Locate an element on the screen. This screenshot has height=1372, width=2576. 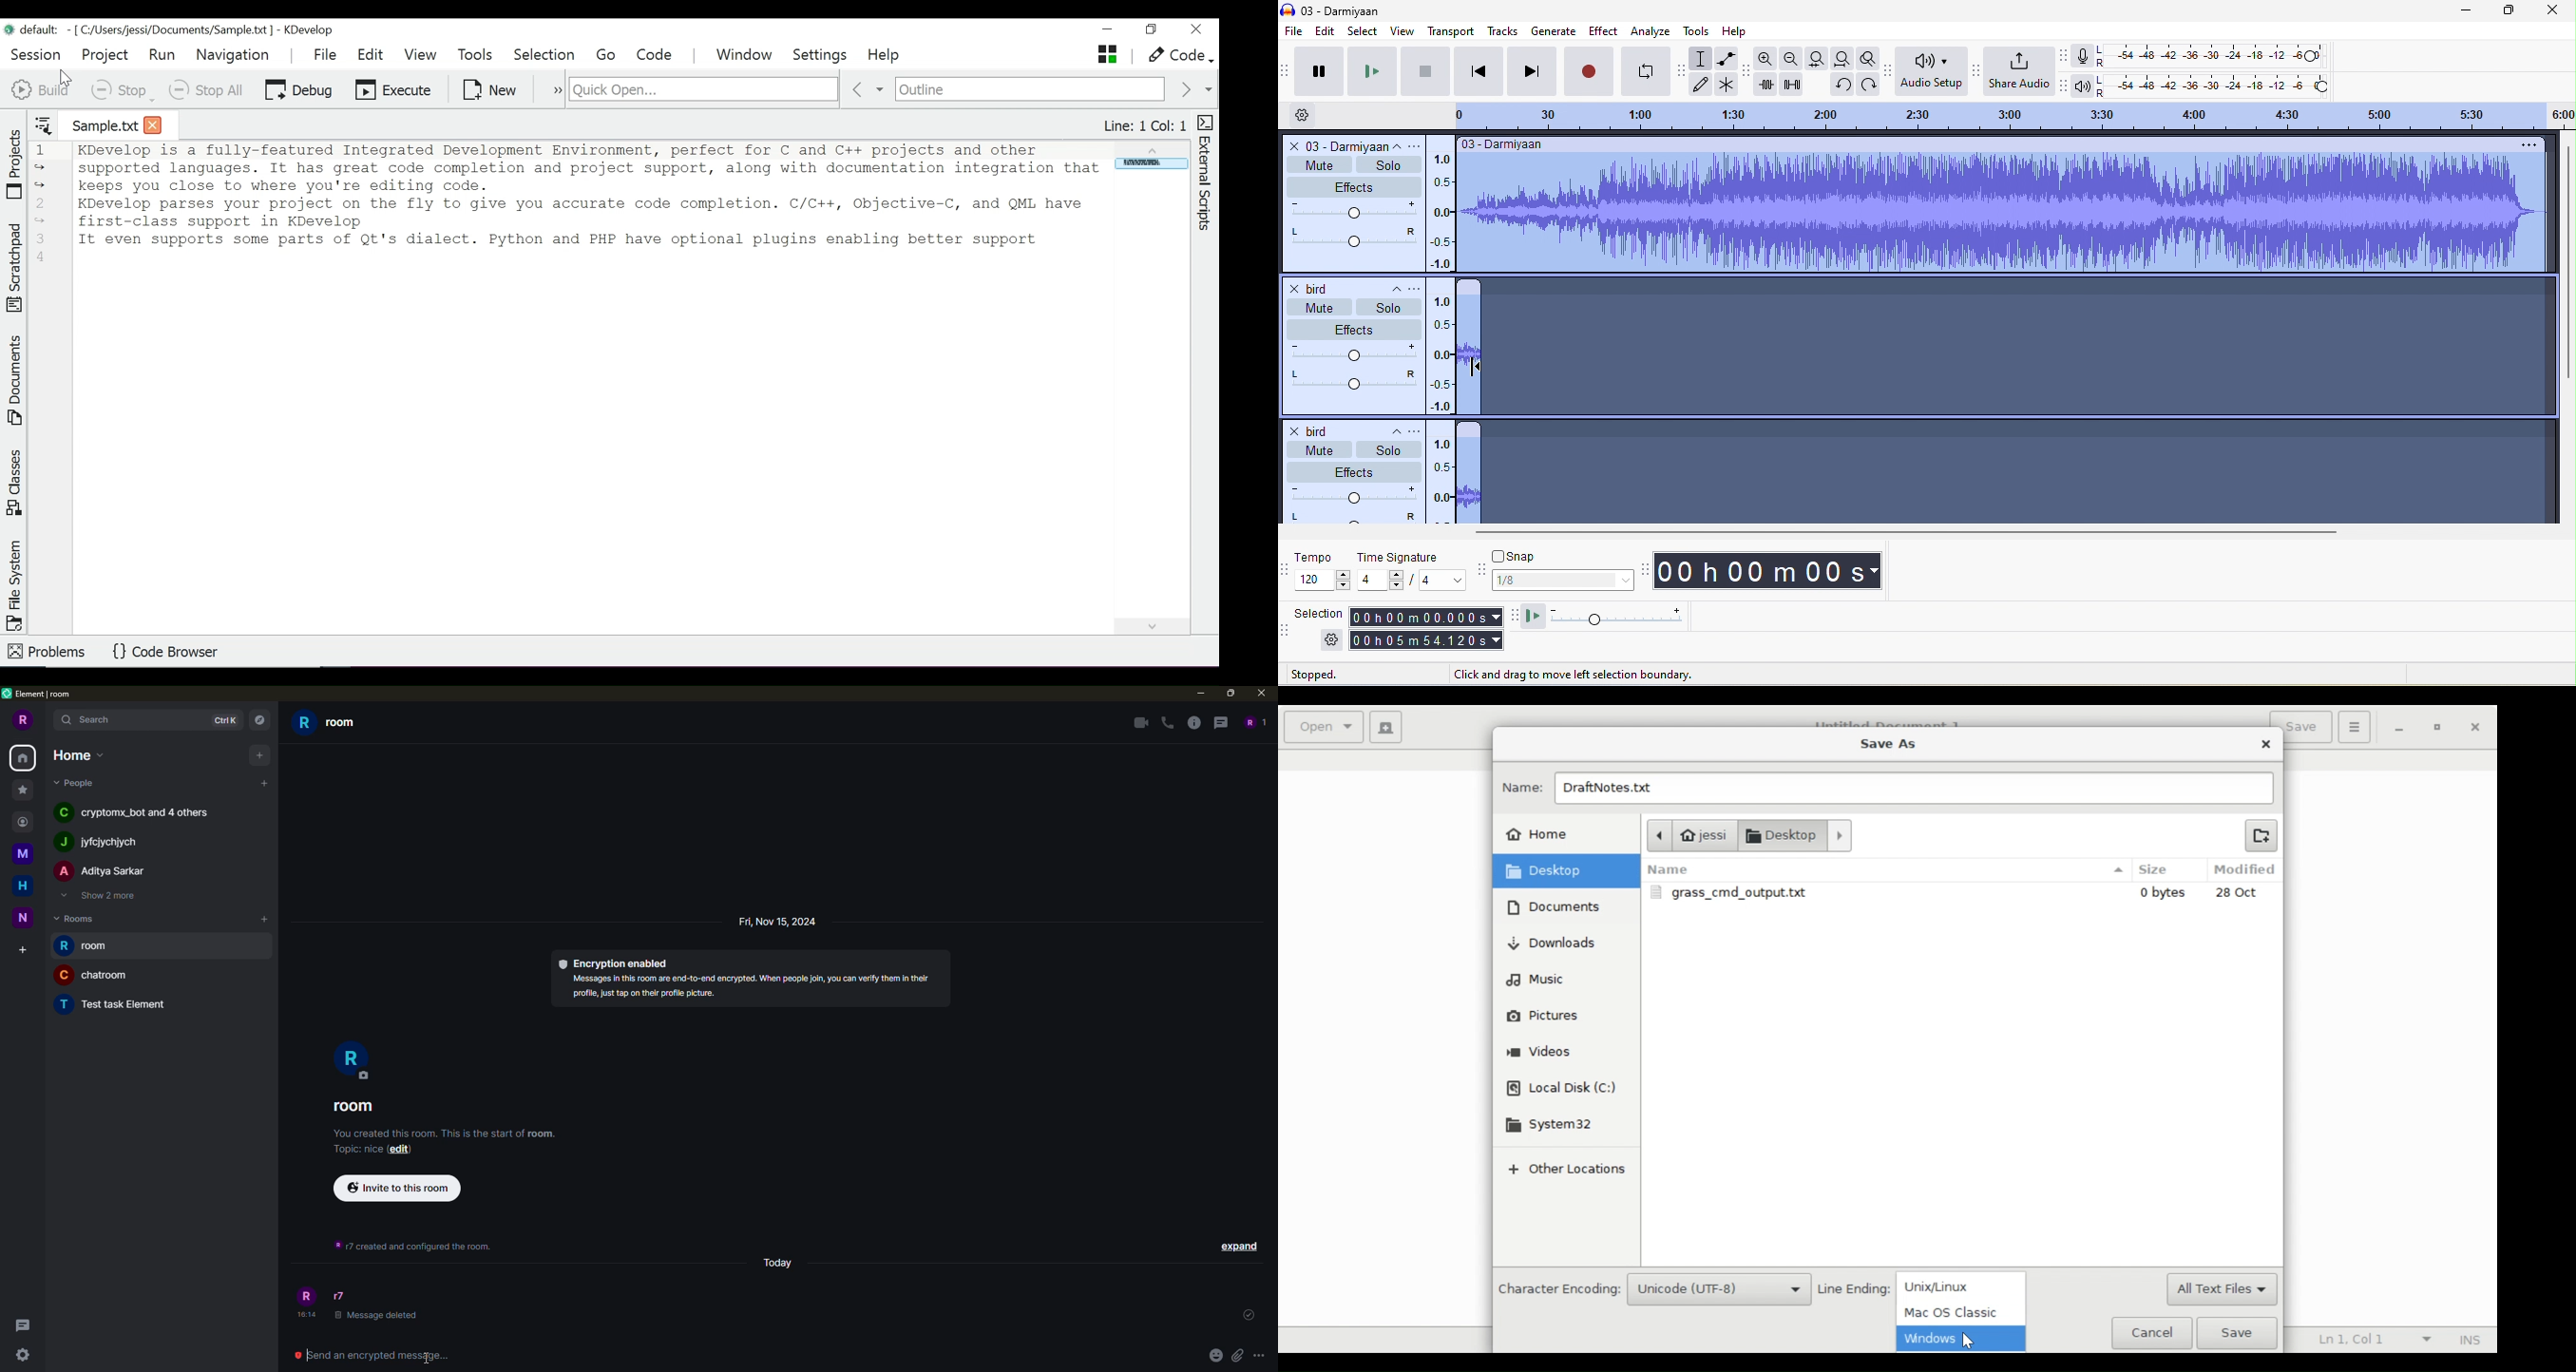
collapse is located at coordinates (1389, 286).